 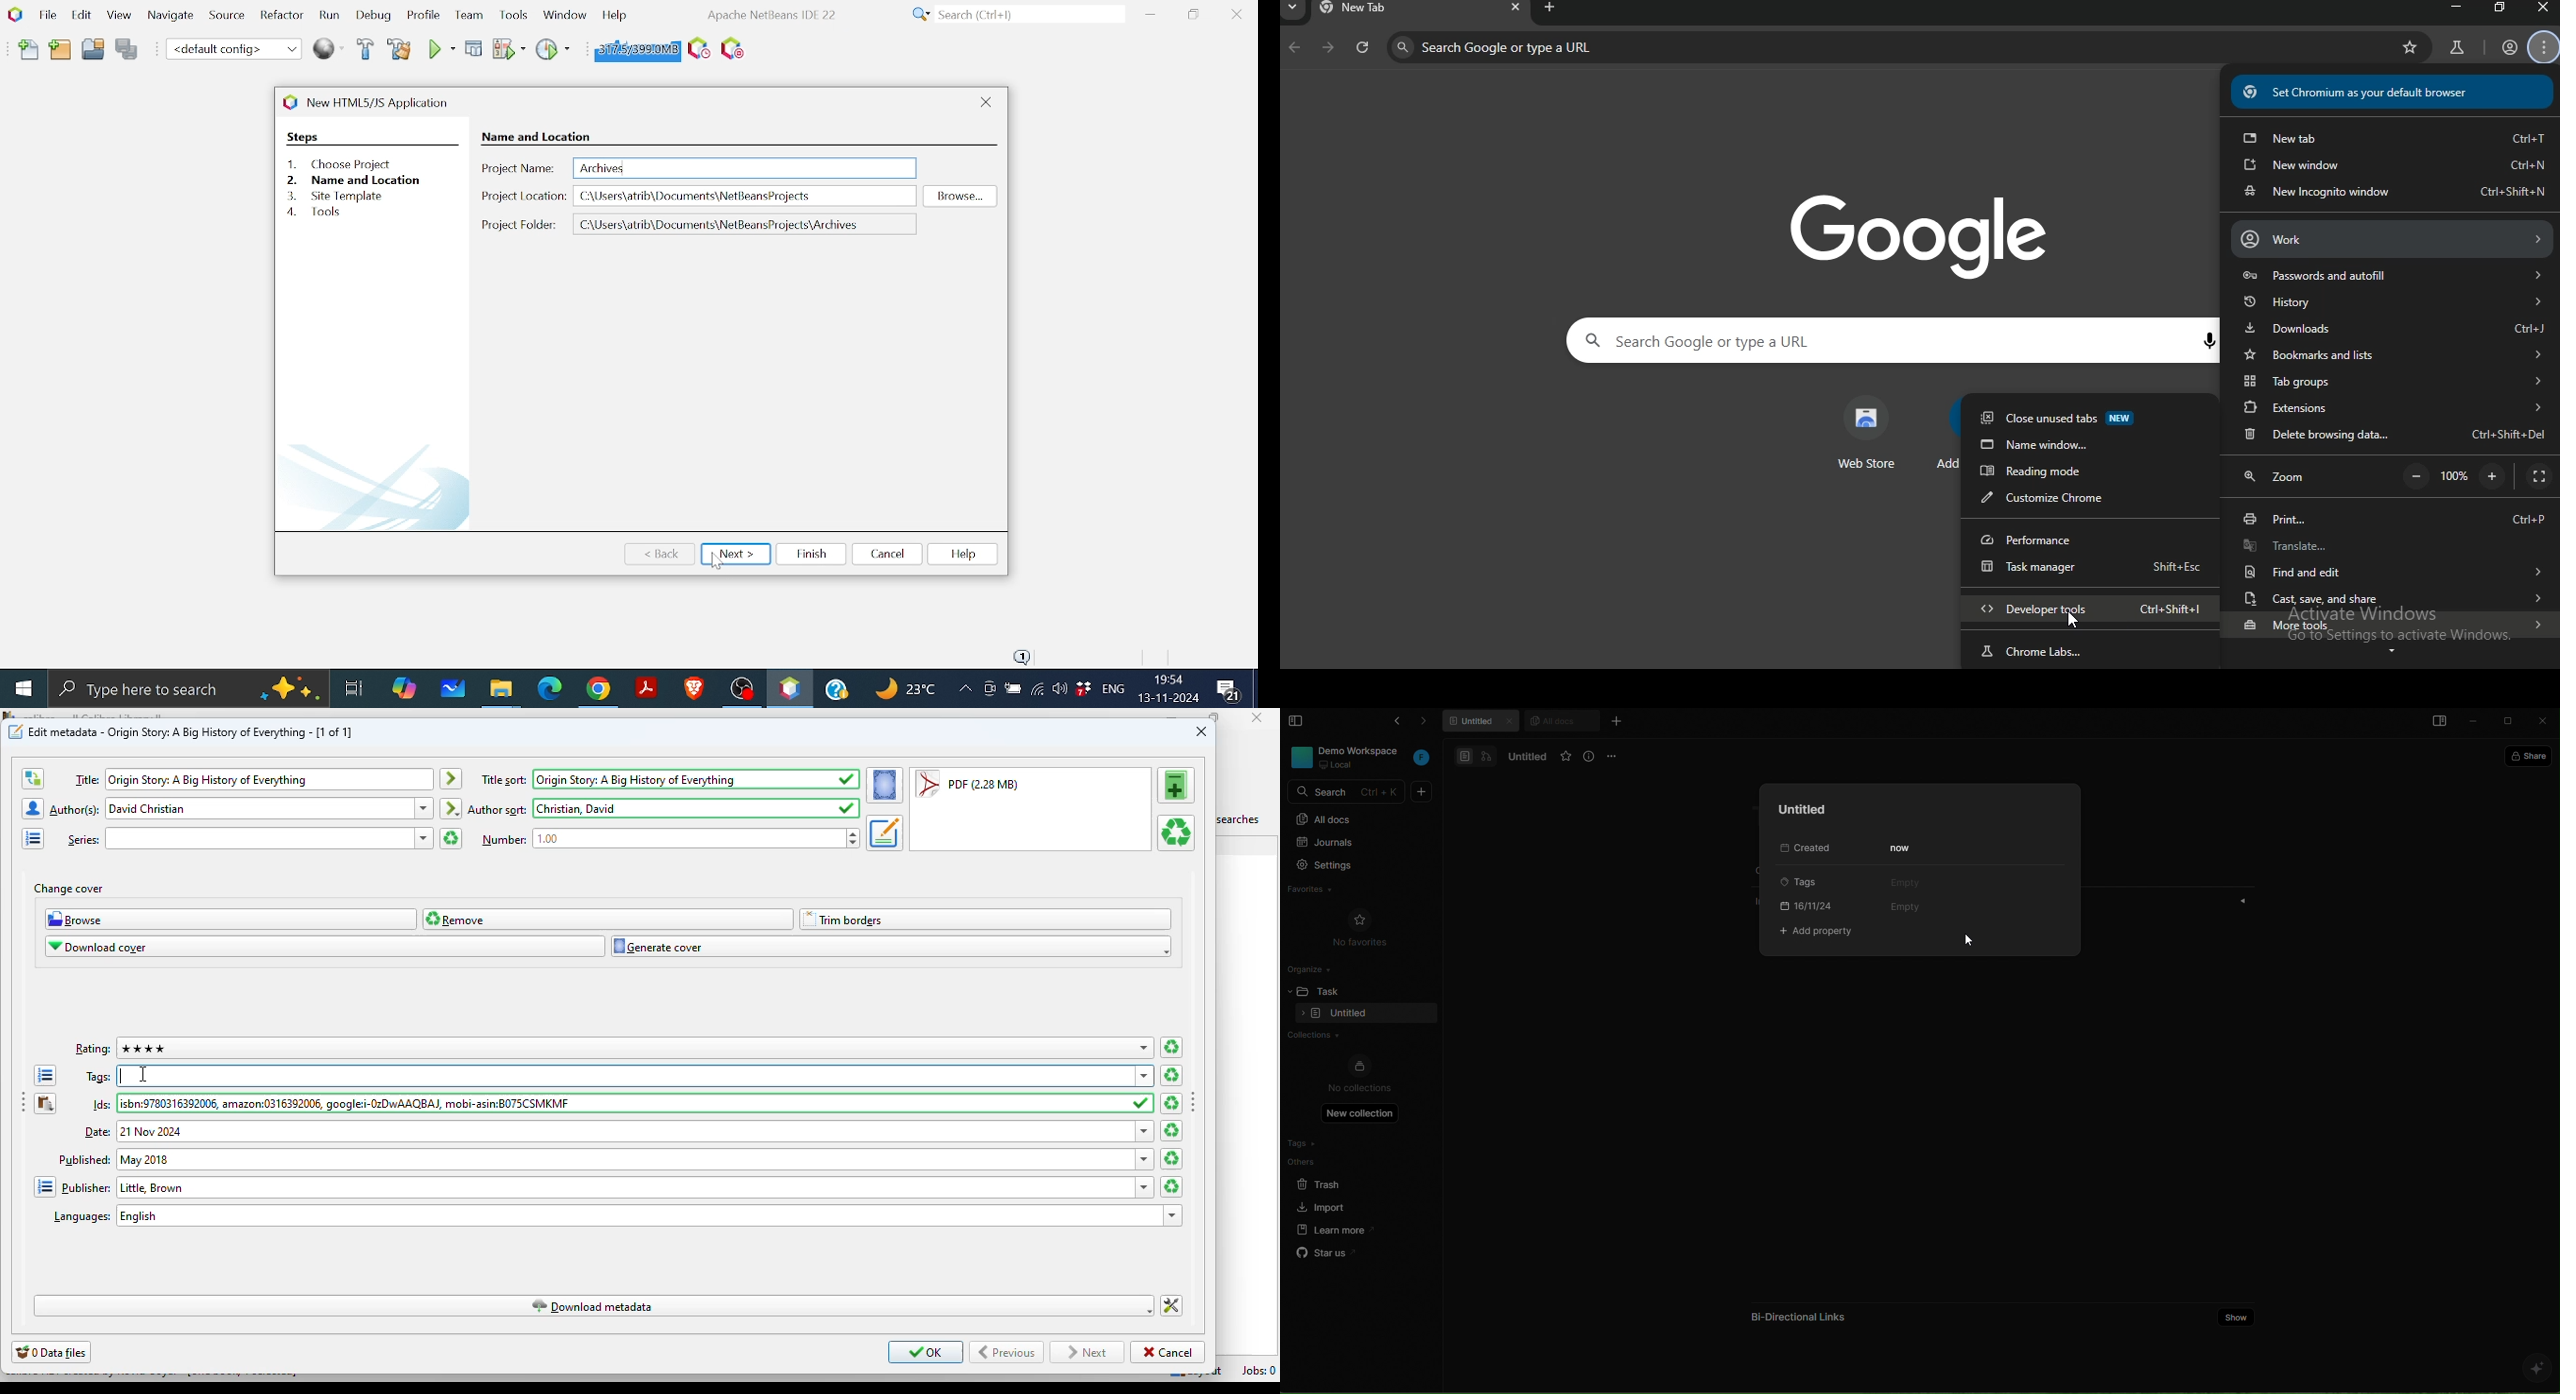 I want to click on refresh, so click(x=1361, y=50).